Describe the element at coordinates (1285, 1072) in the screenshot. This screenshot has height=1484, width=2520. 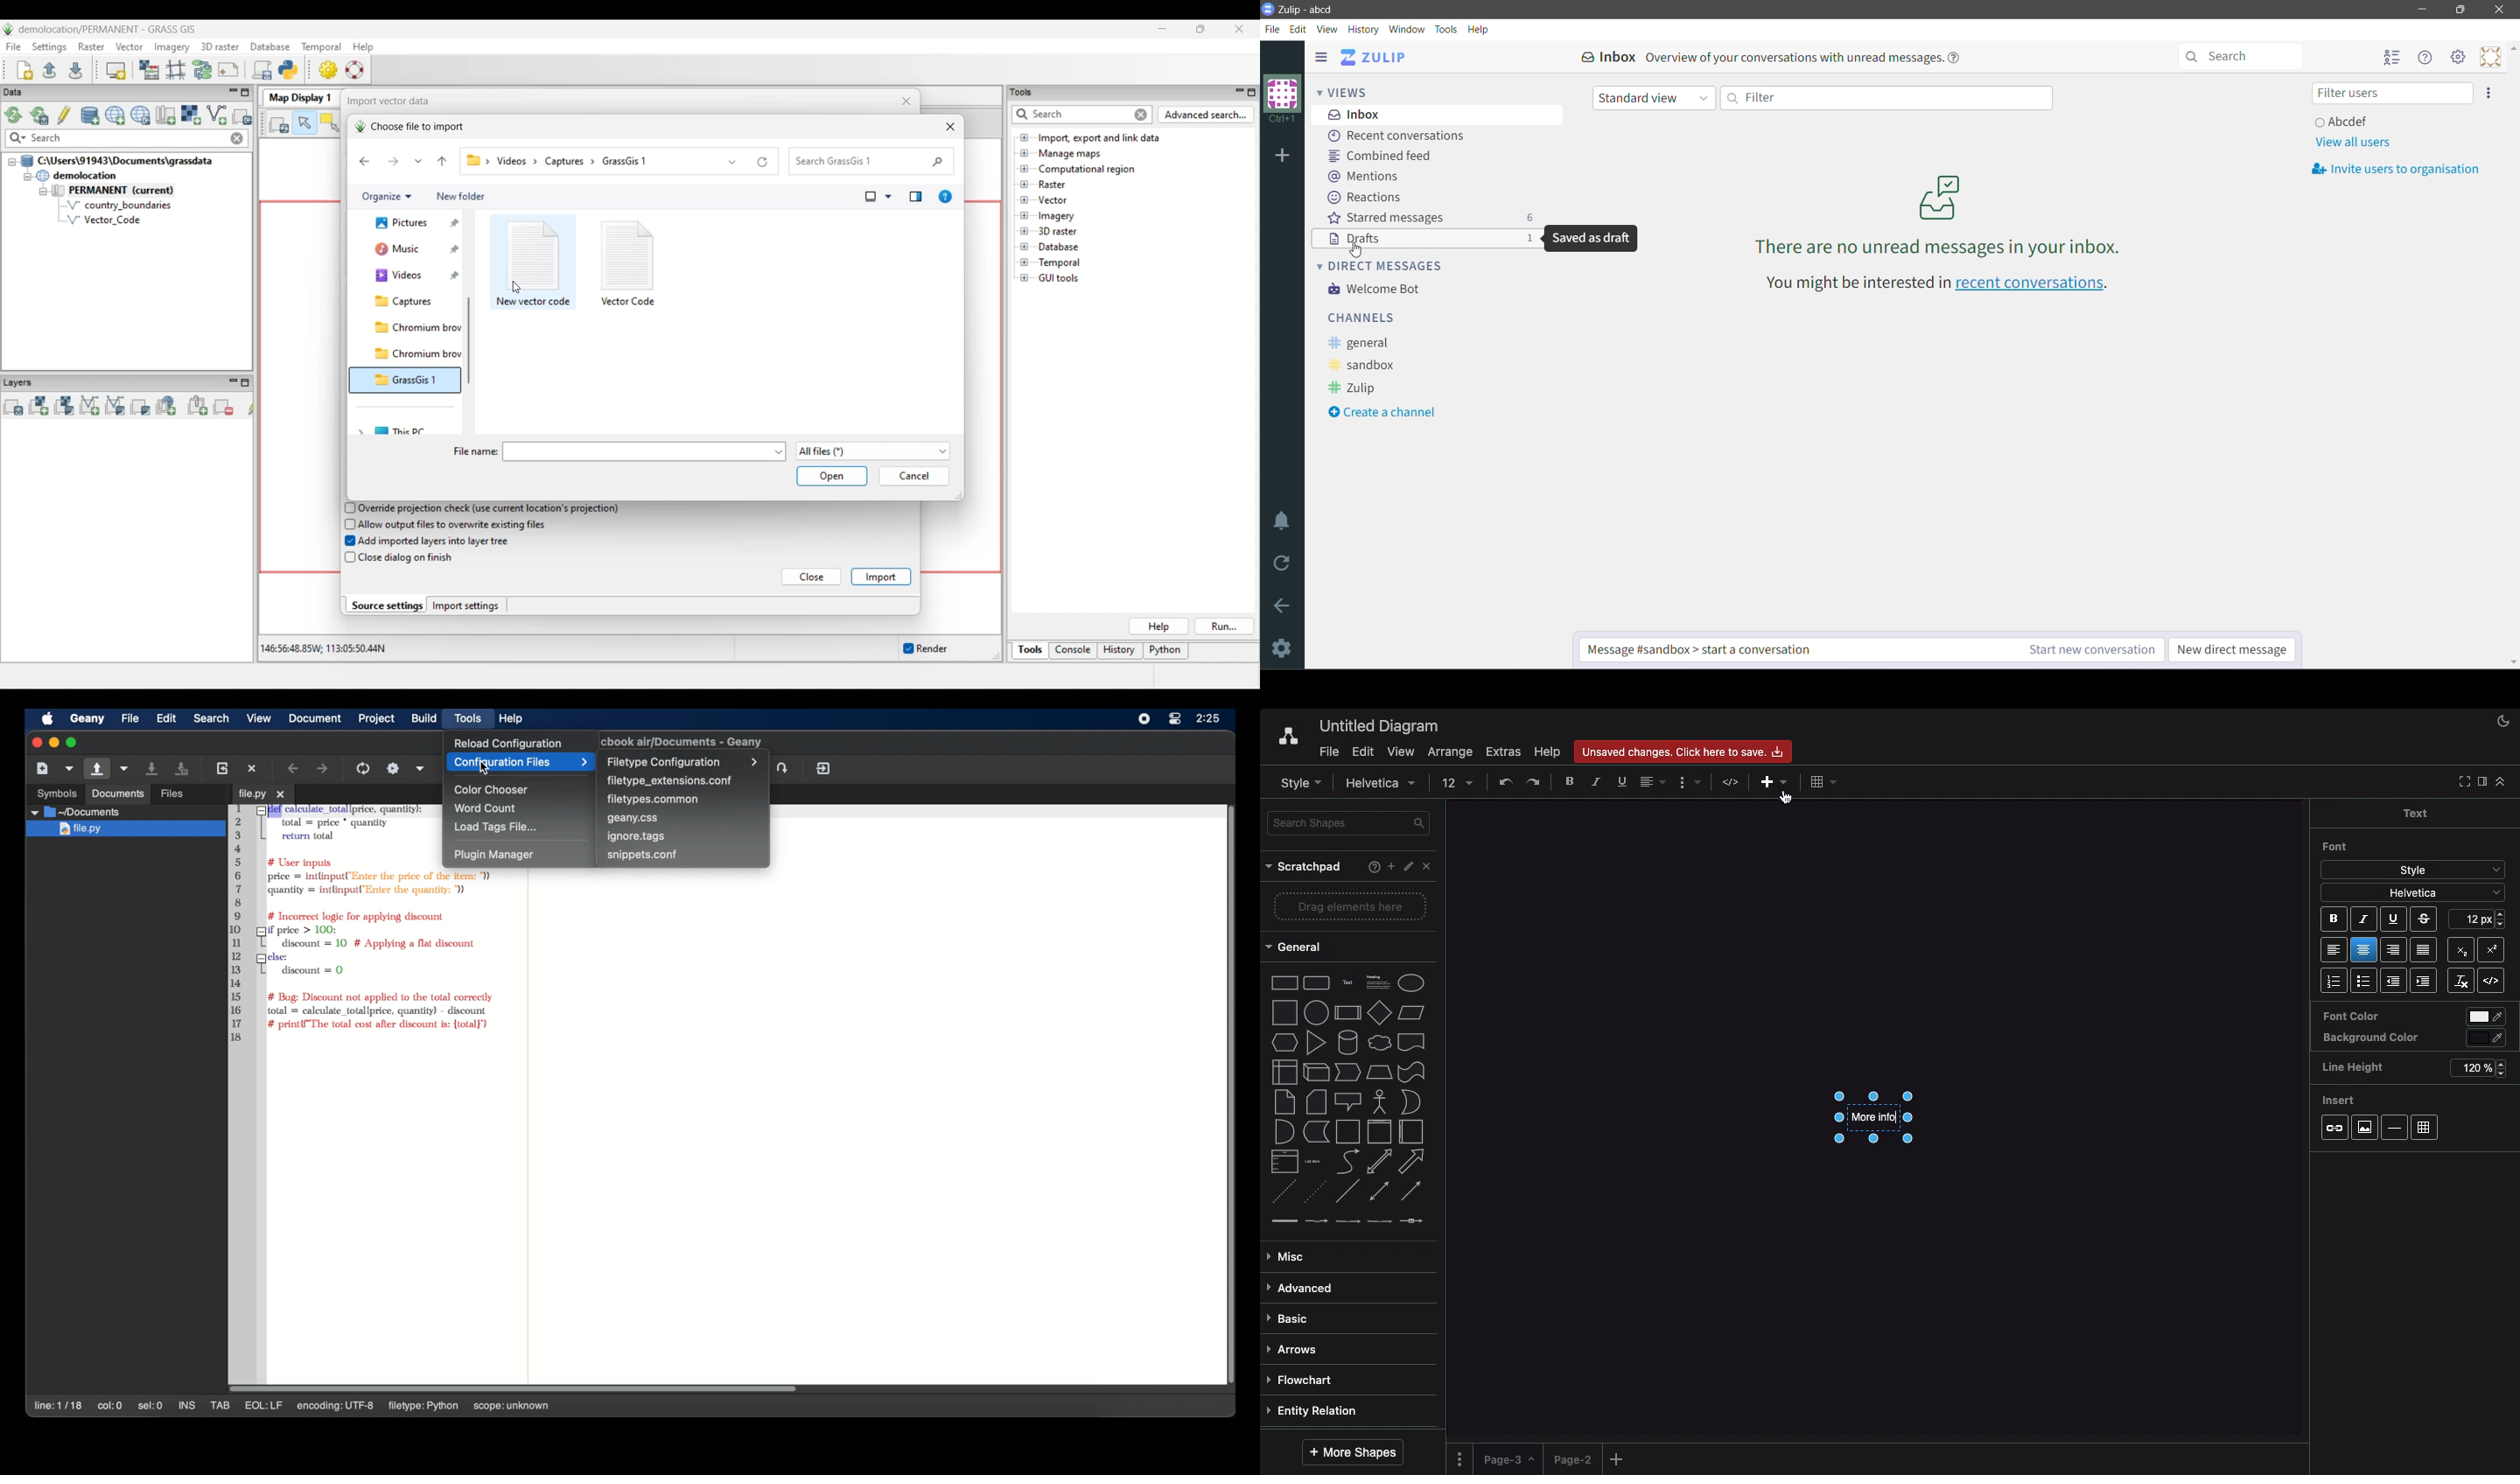
I see `internal storage` at that location.